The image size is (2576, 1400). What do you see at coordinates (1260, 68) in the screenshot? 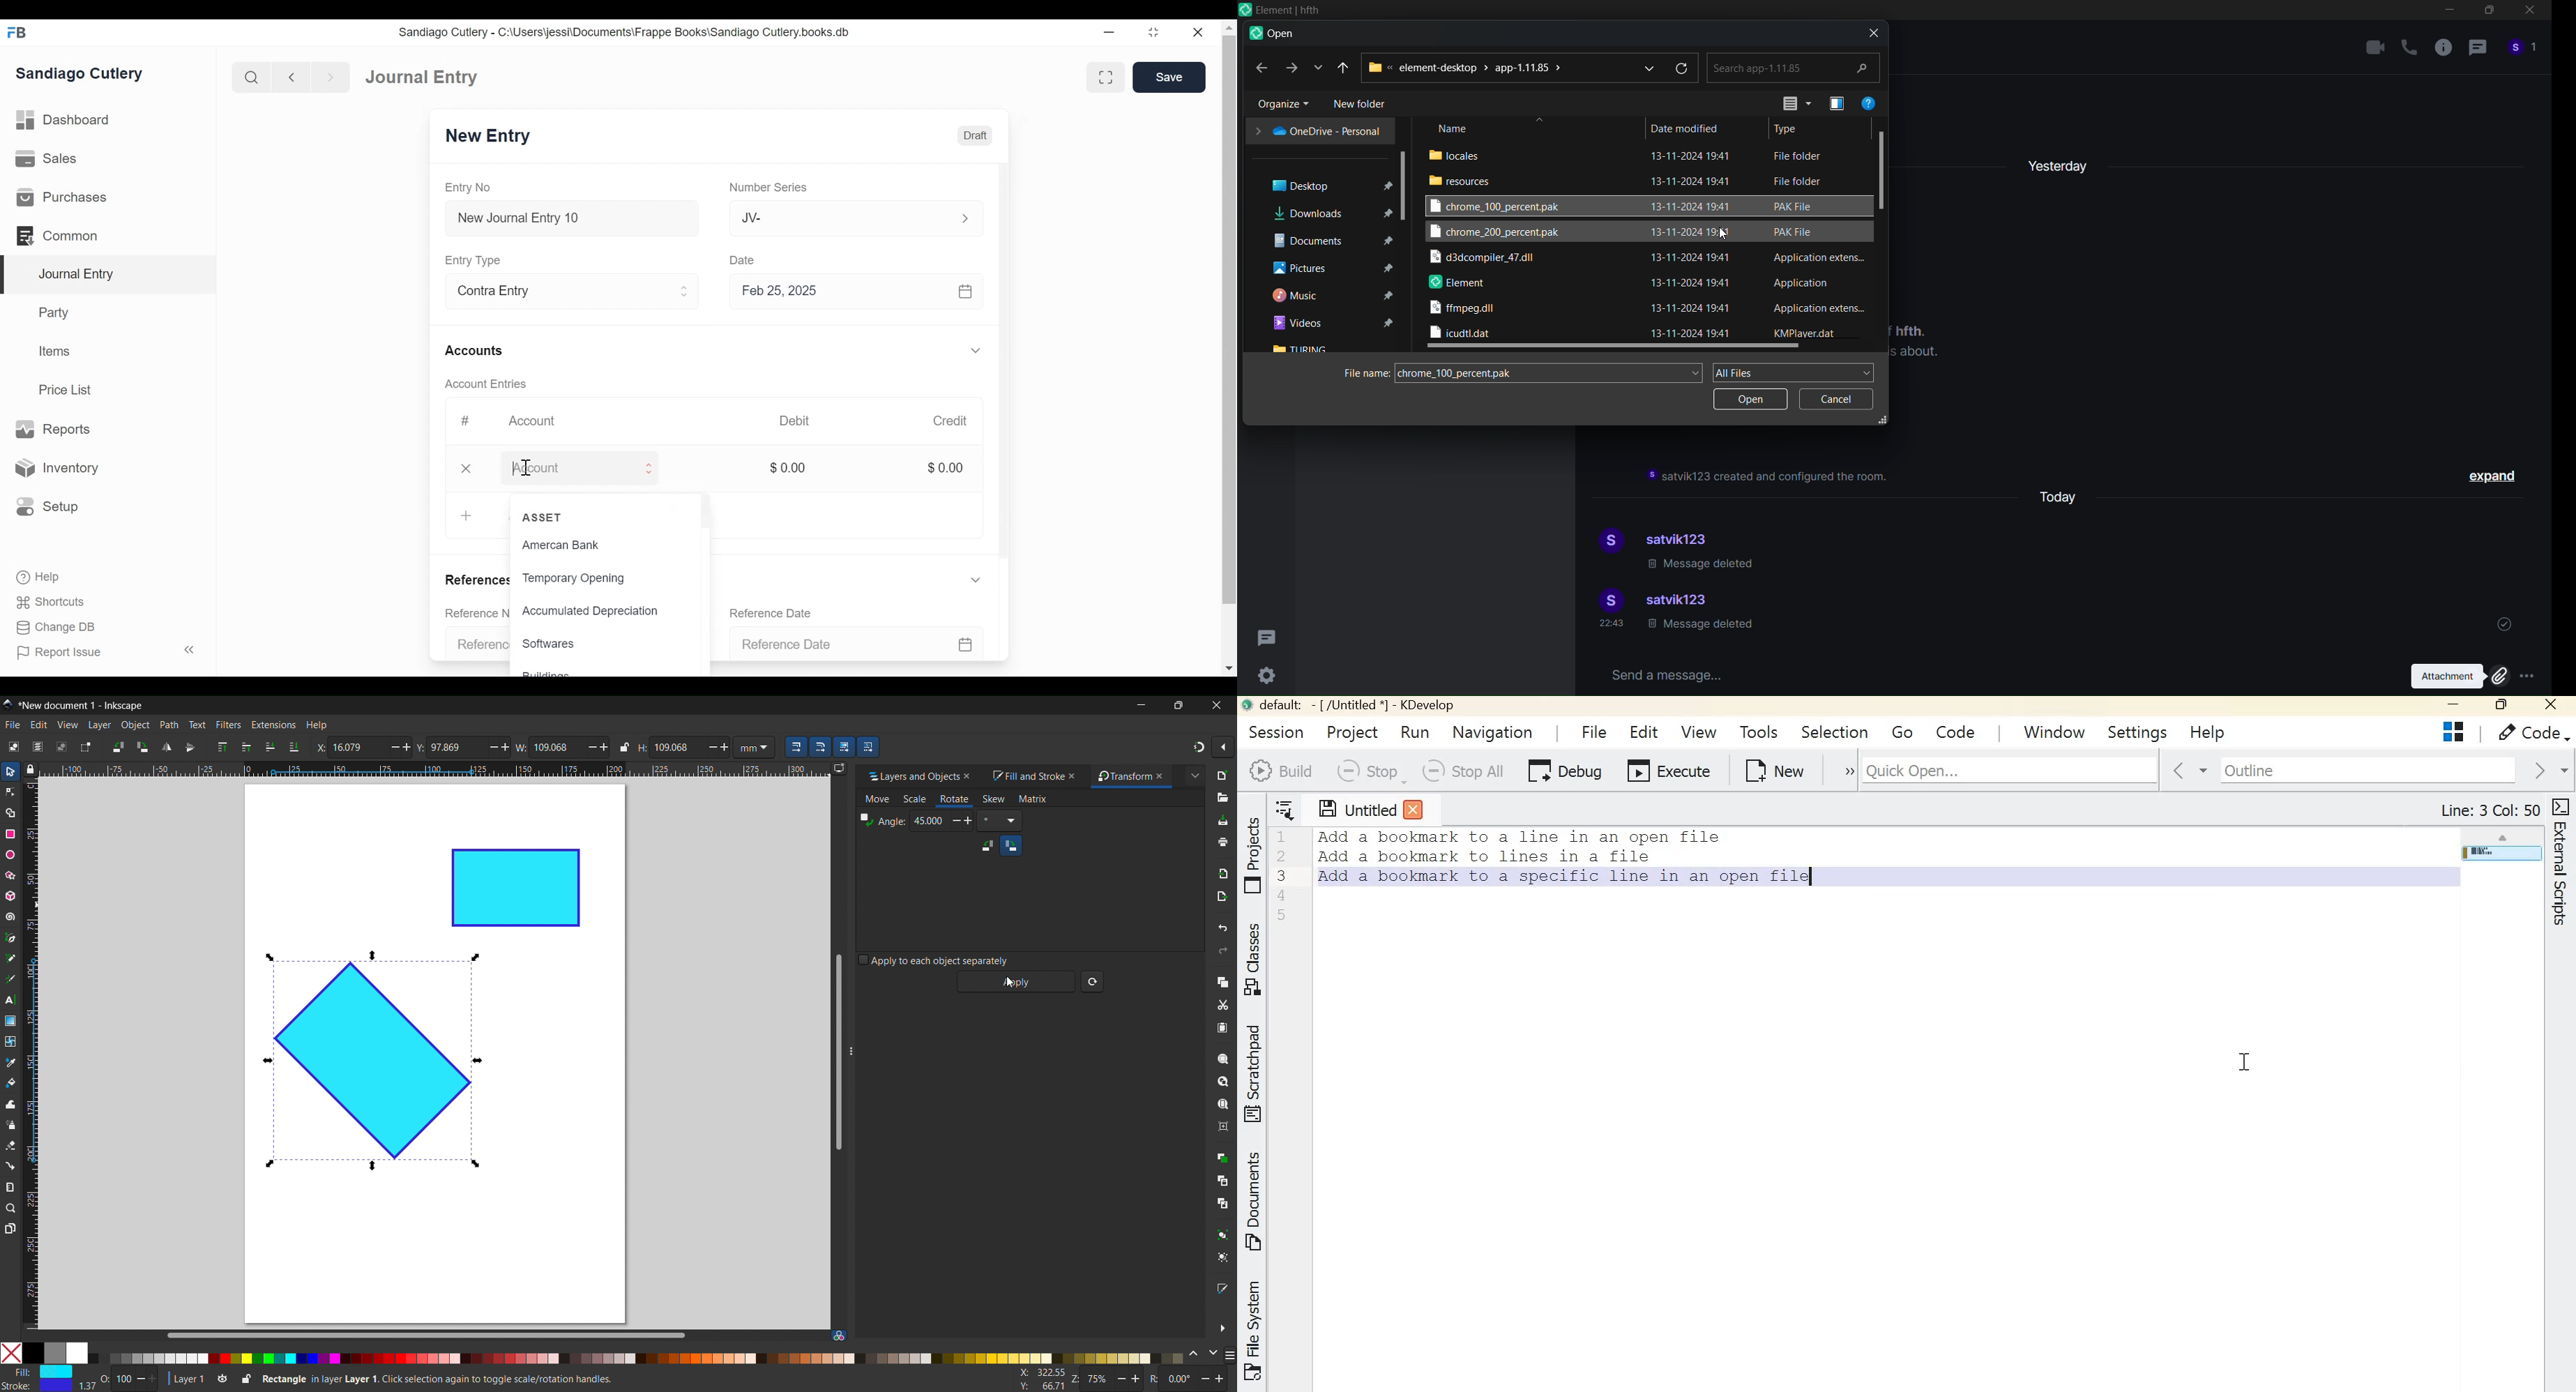
I see `back` at bounding box center [1260, 68].